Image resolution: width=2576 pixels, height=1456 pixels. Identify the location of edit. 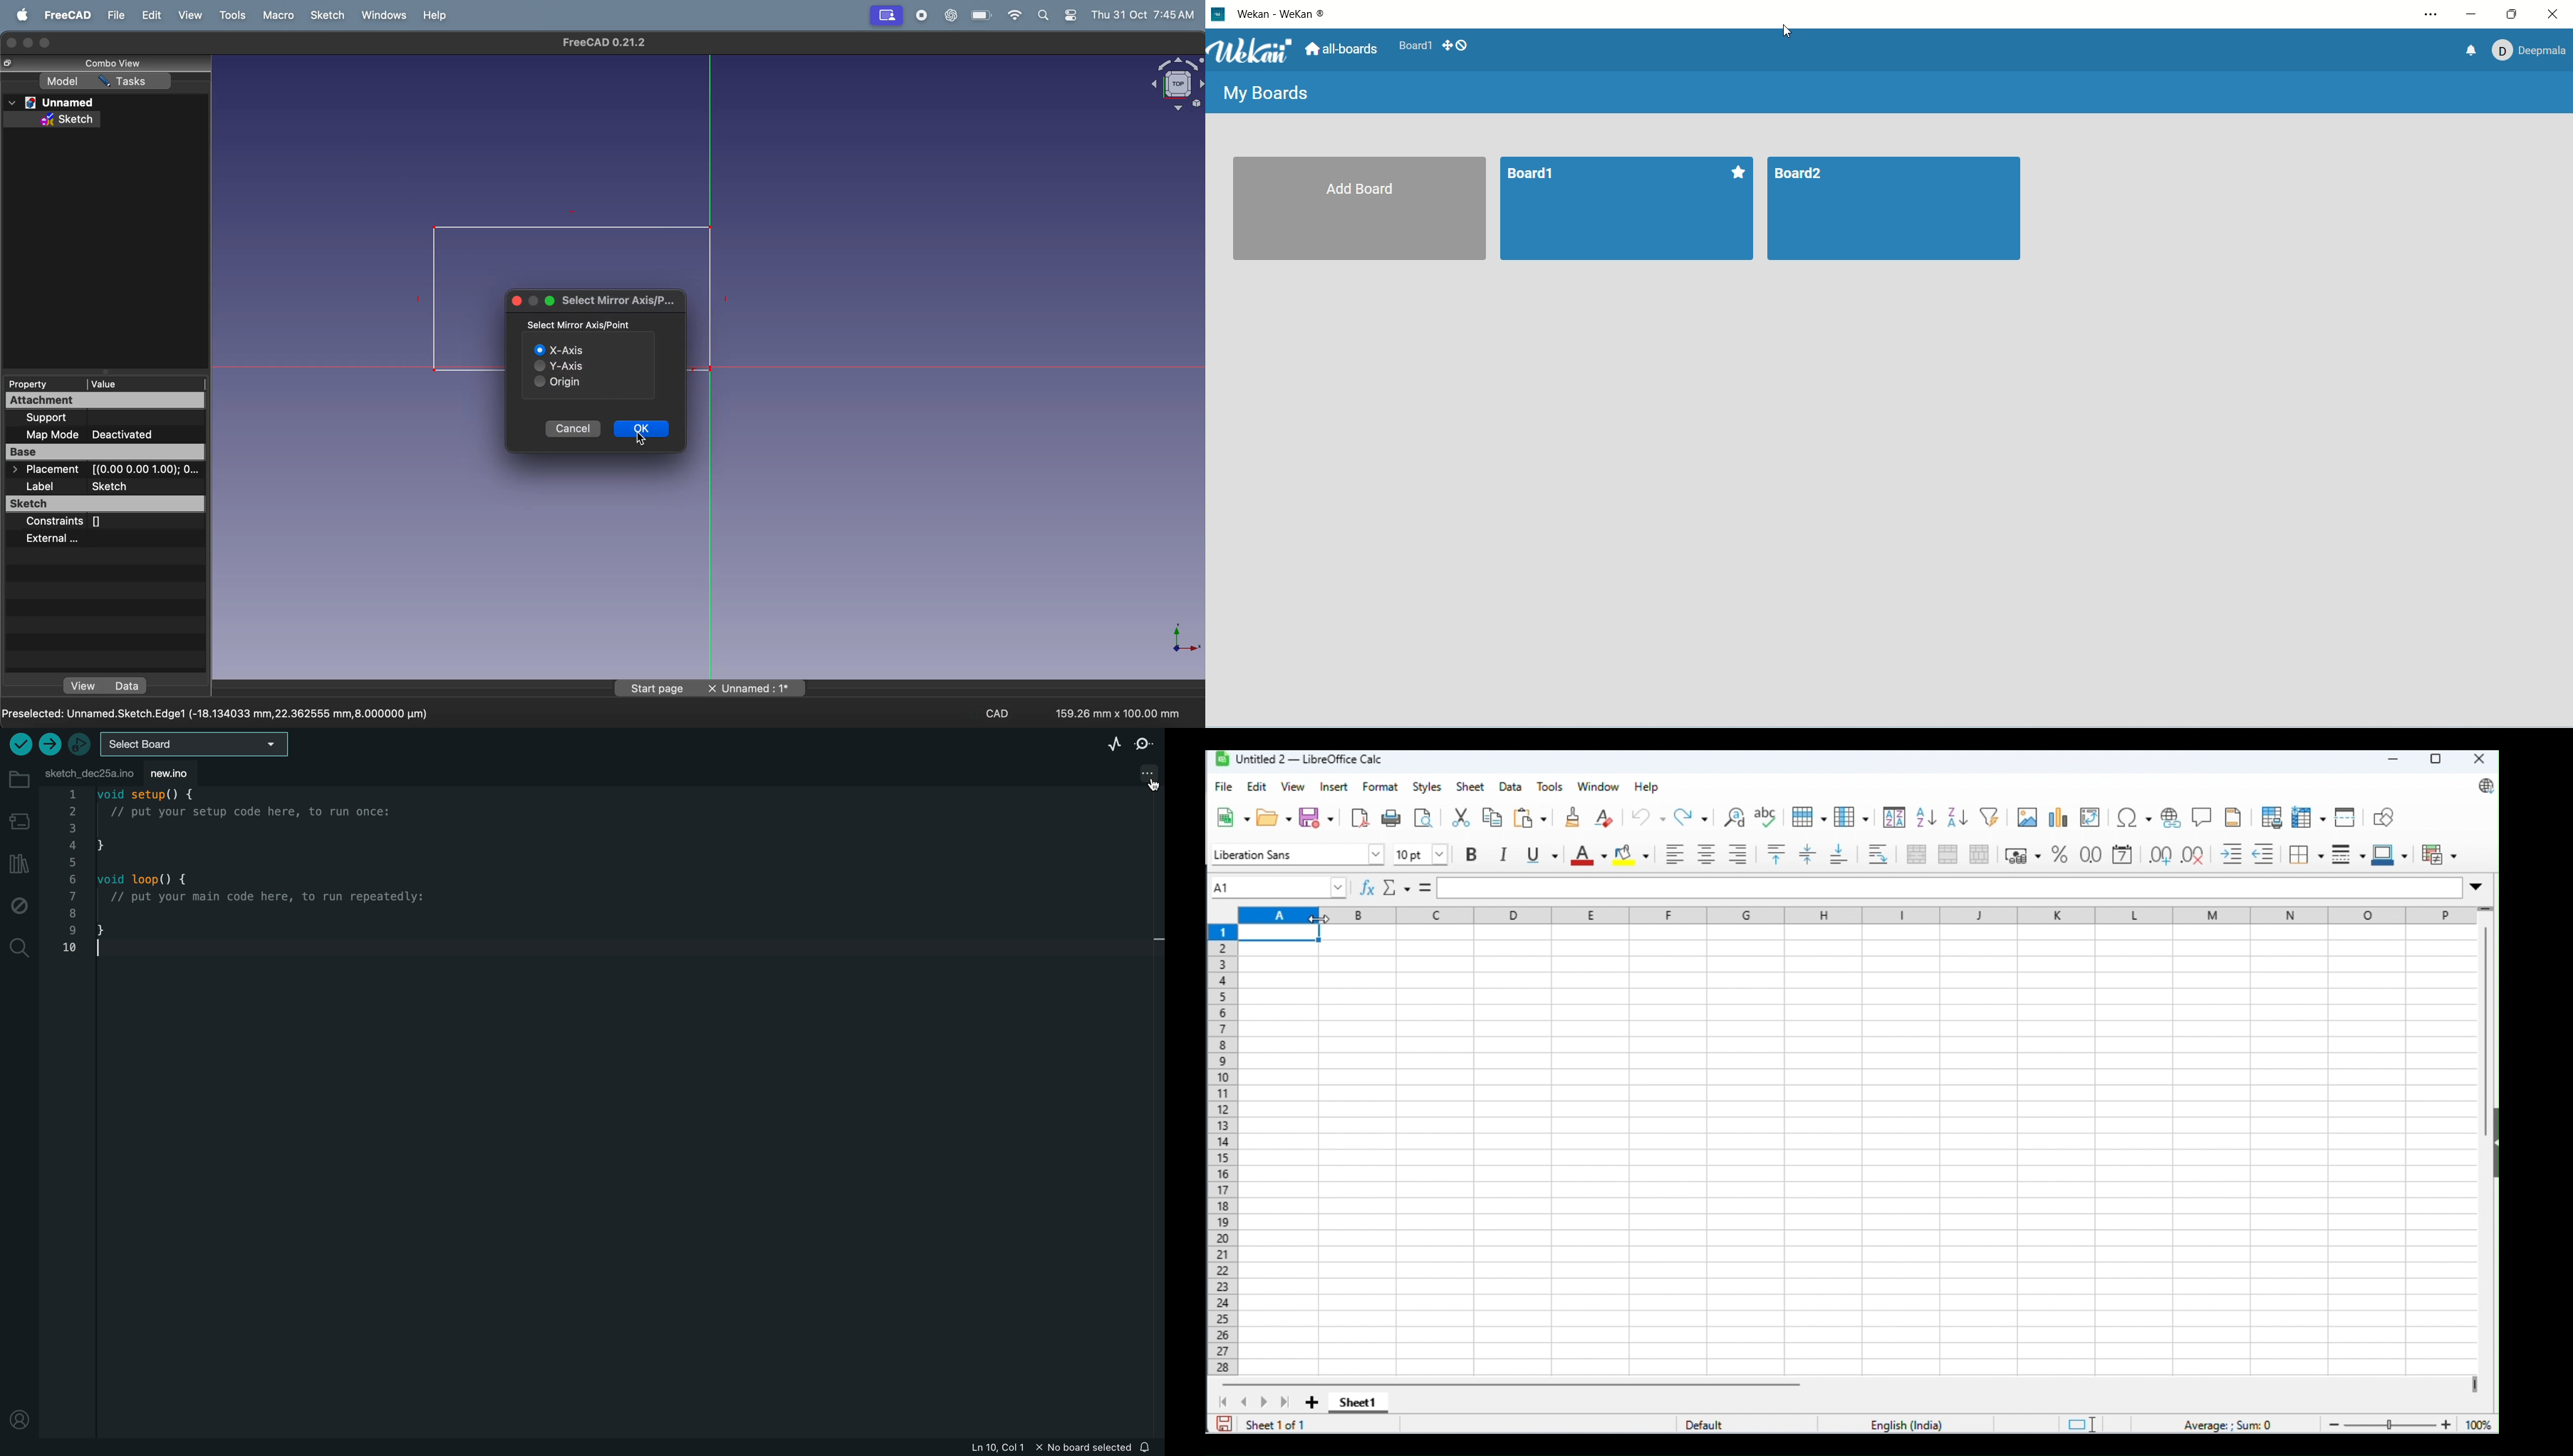
(1259, 787).